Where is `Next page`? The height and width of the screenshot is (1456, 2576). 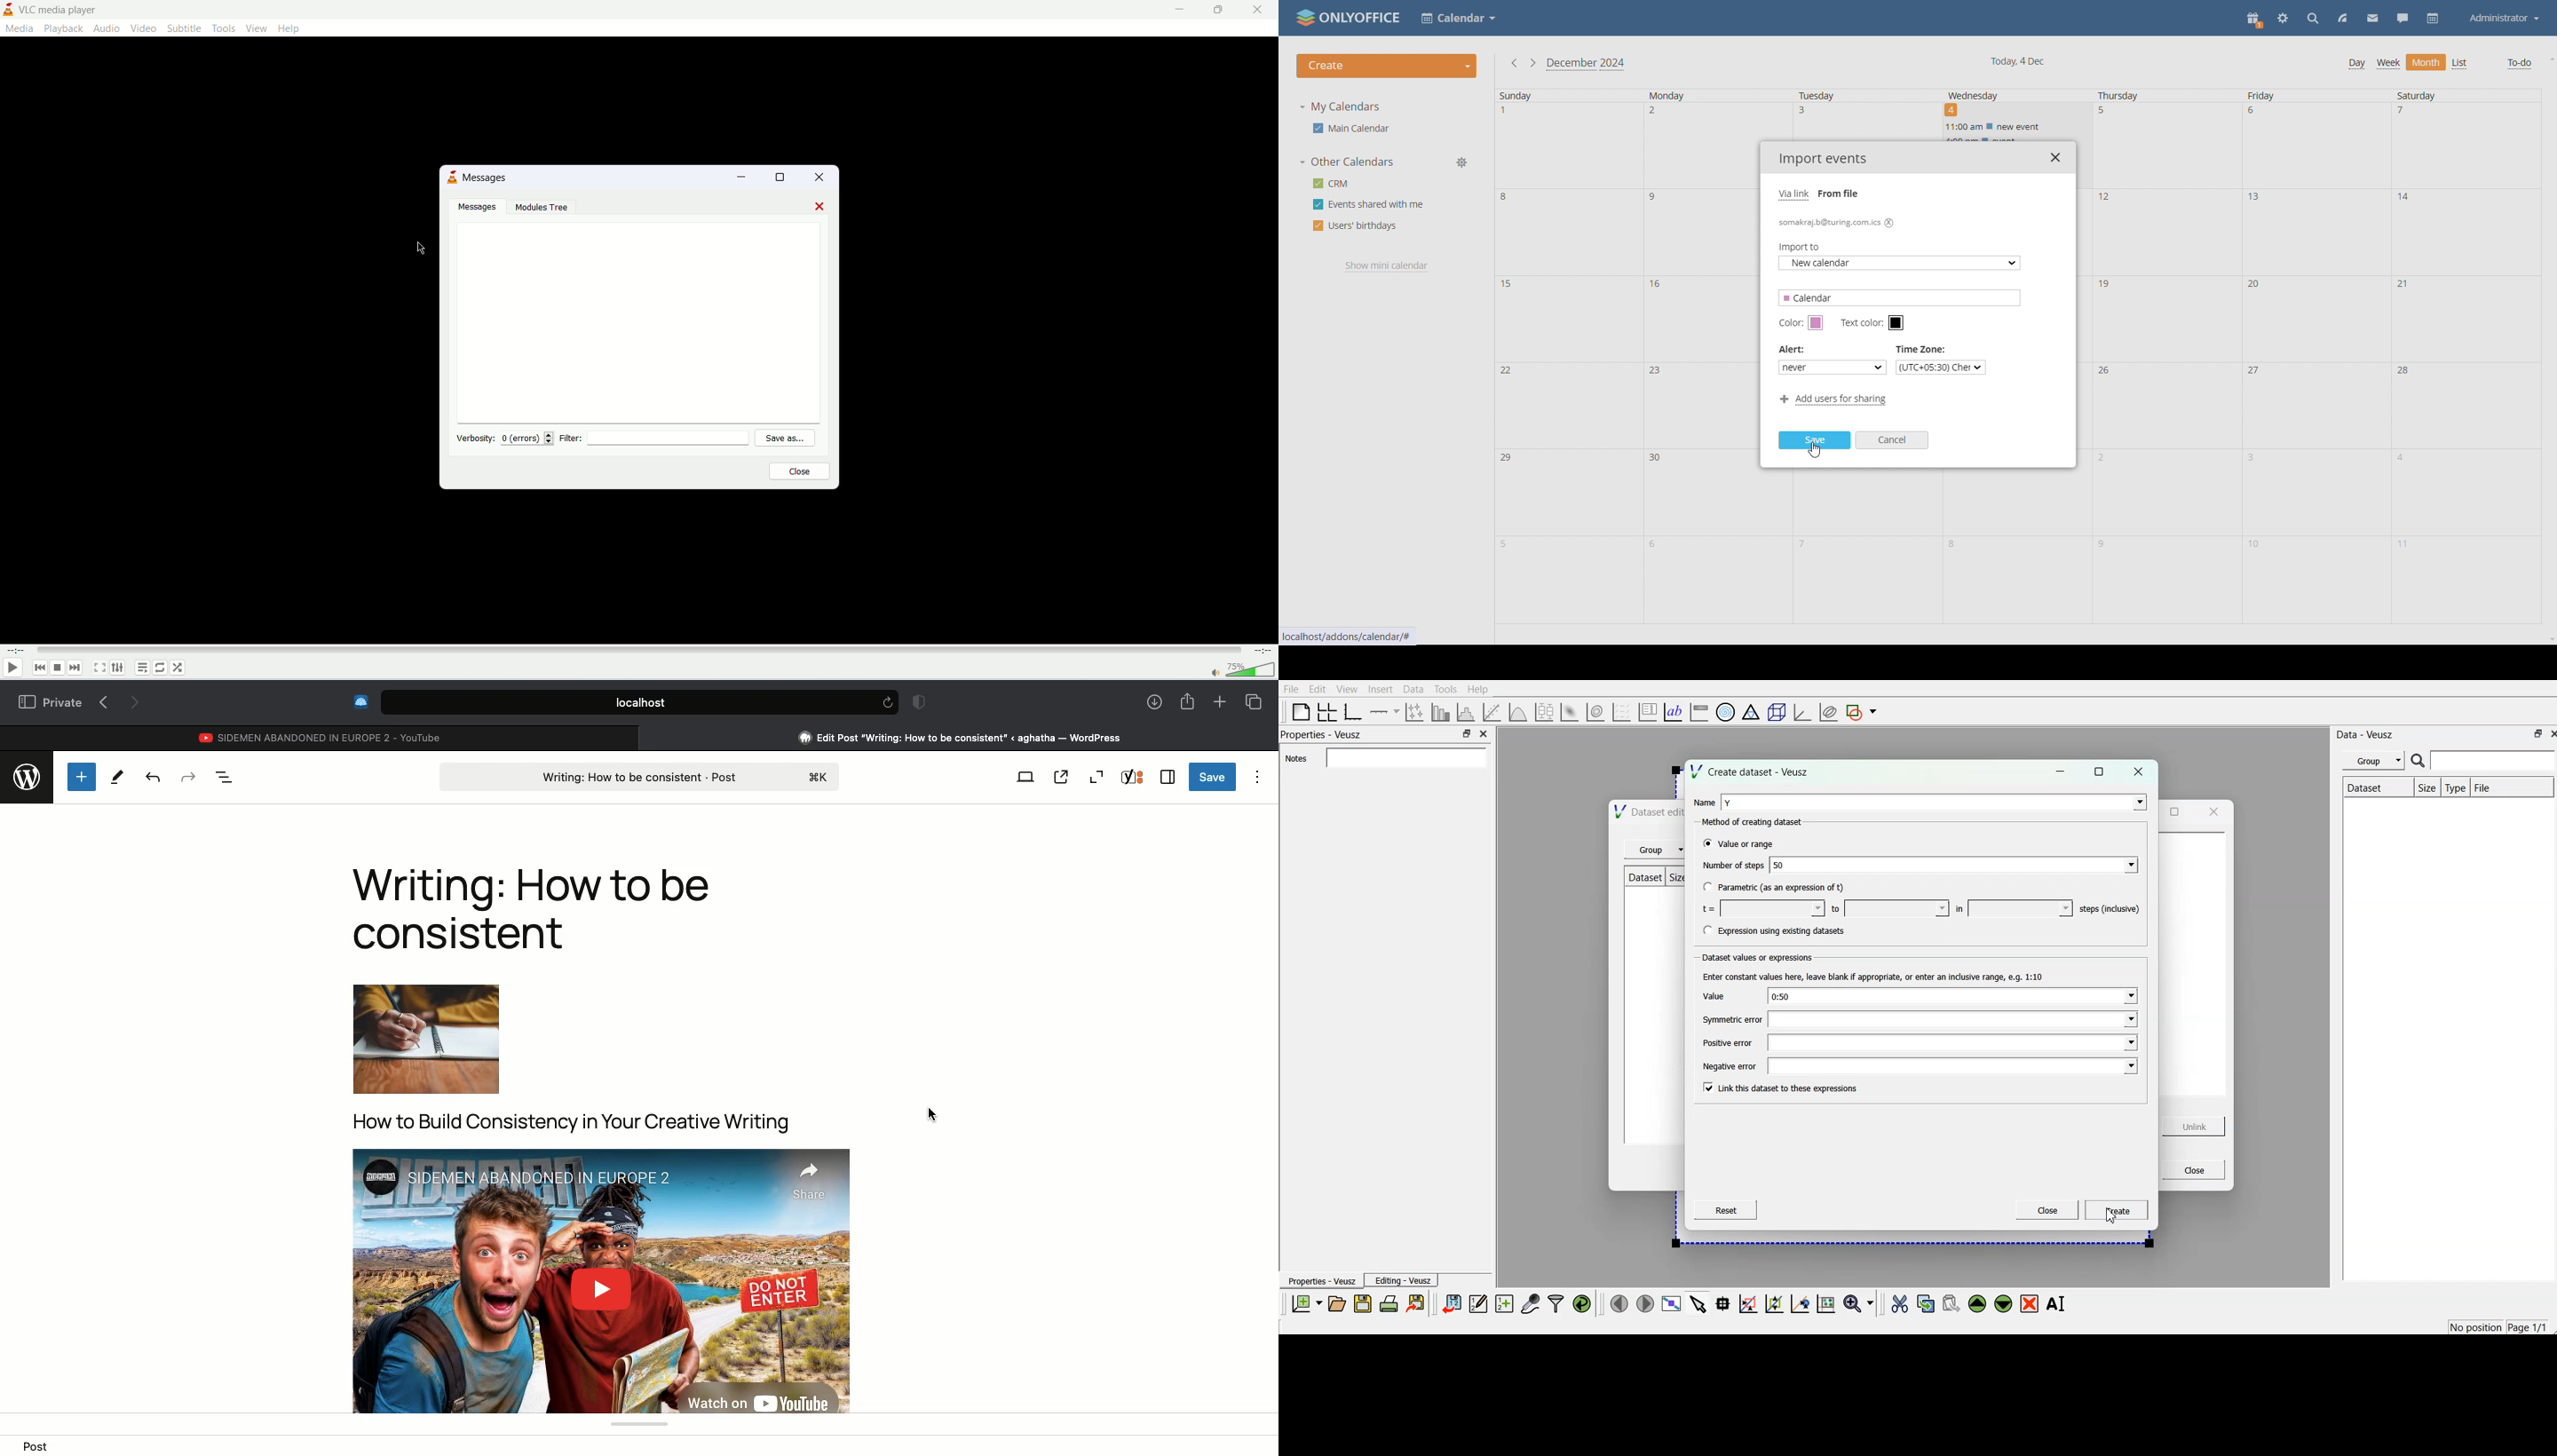 Next page is located at coordinates (137, 704).